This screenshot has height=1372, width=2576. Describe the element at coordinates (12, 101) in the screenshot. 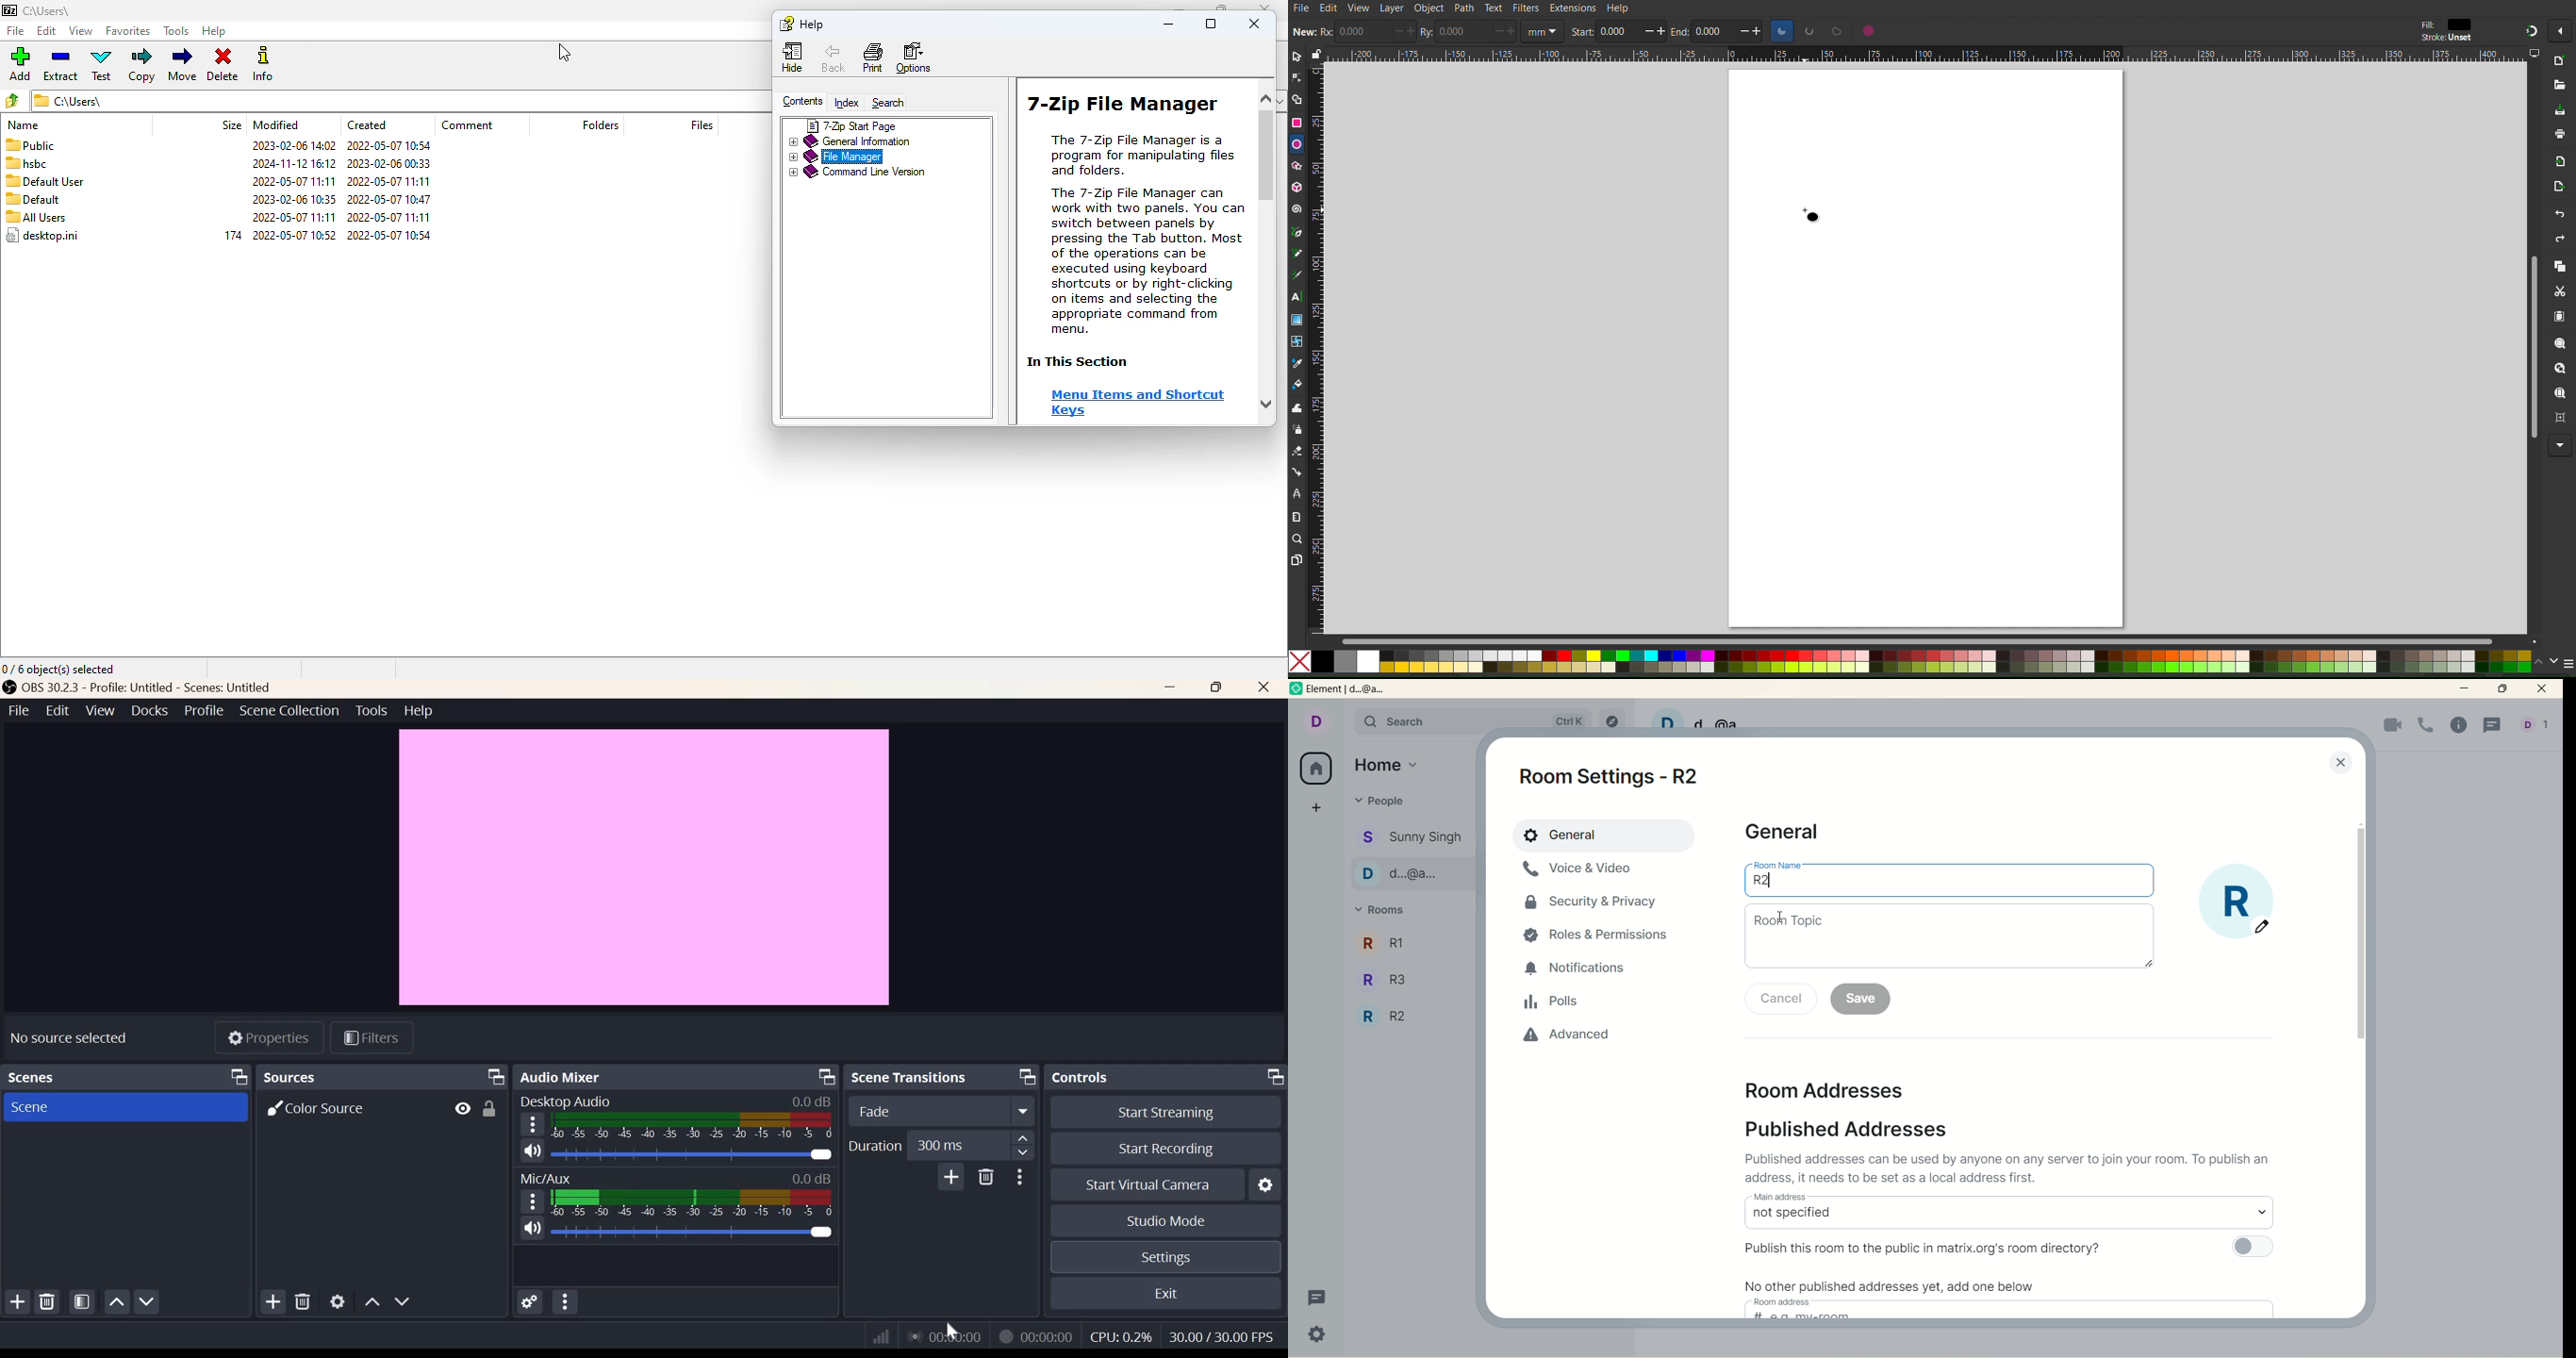

I see `browse folders` at that location.